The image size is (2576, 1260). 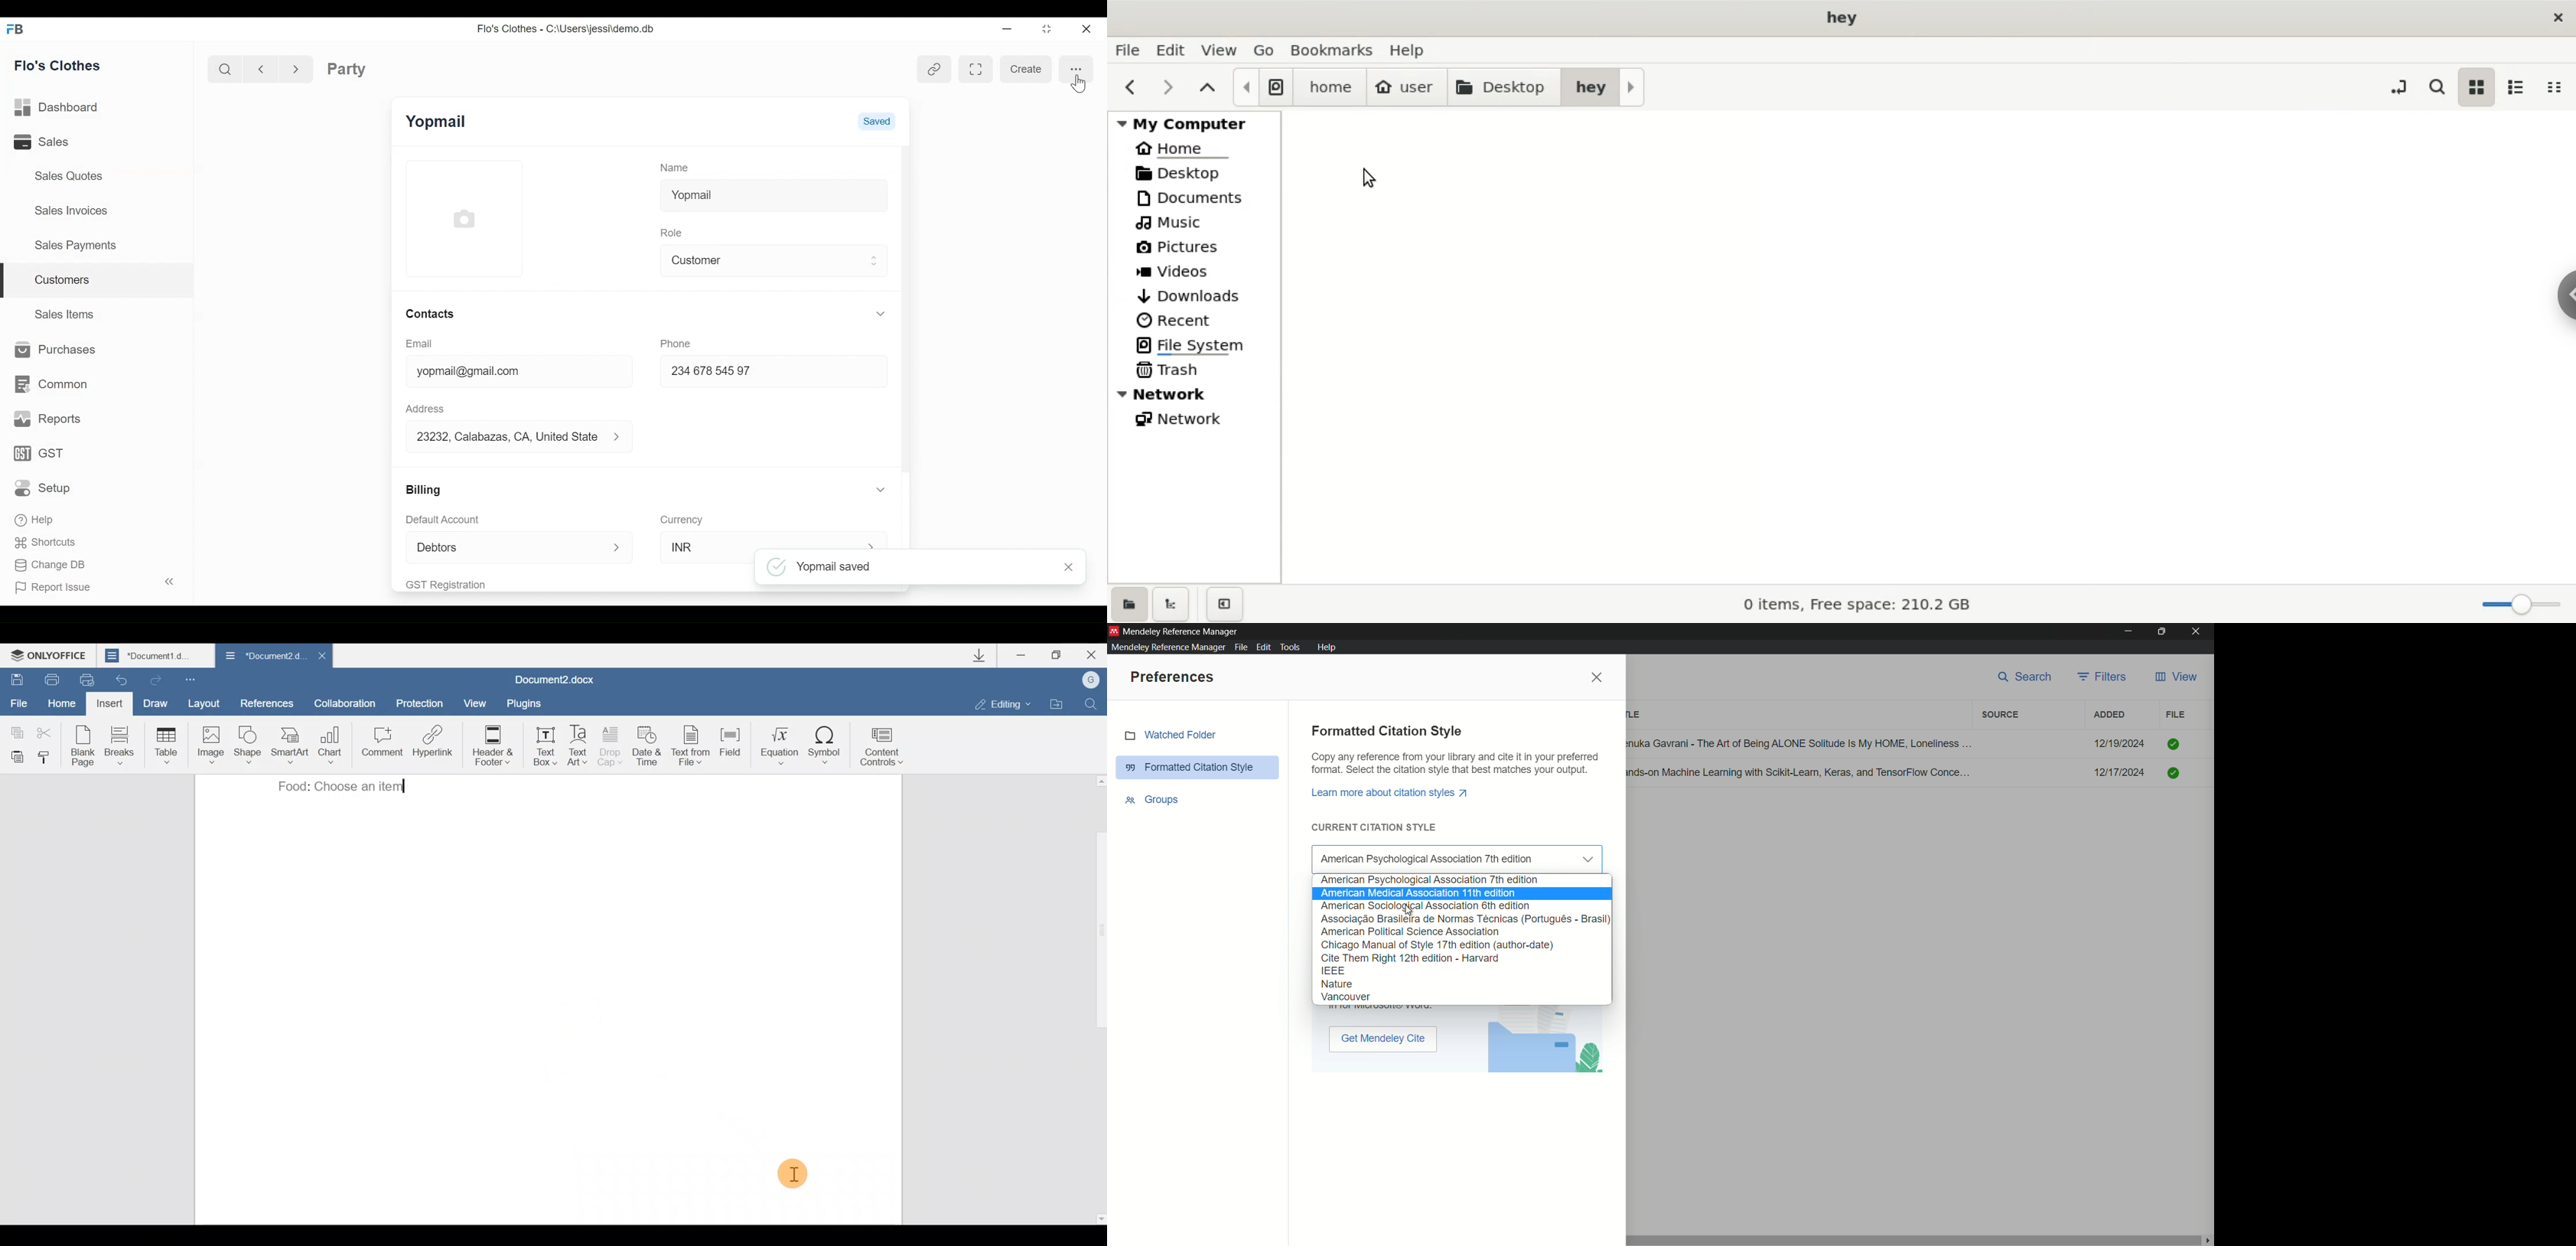 I want to click on Equation, so click(x=776, y=743).